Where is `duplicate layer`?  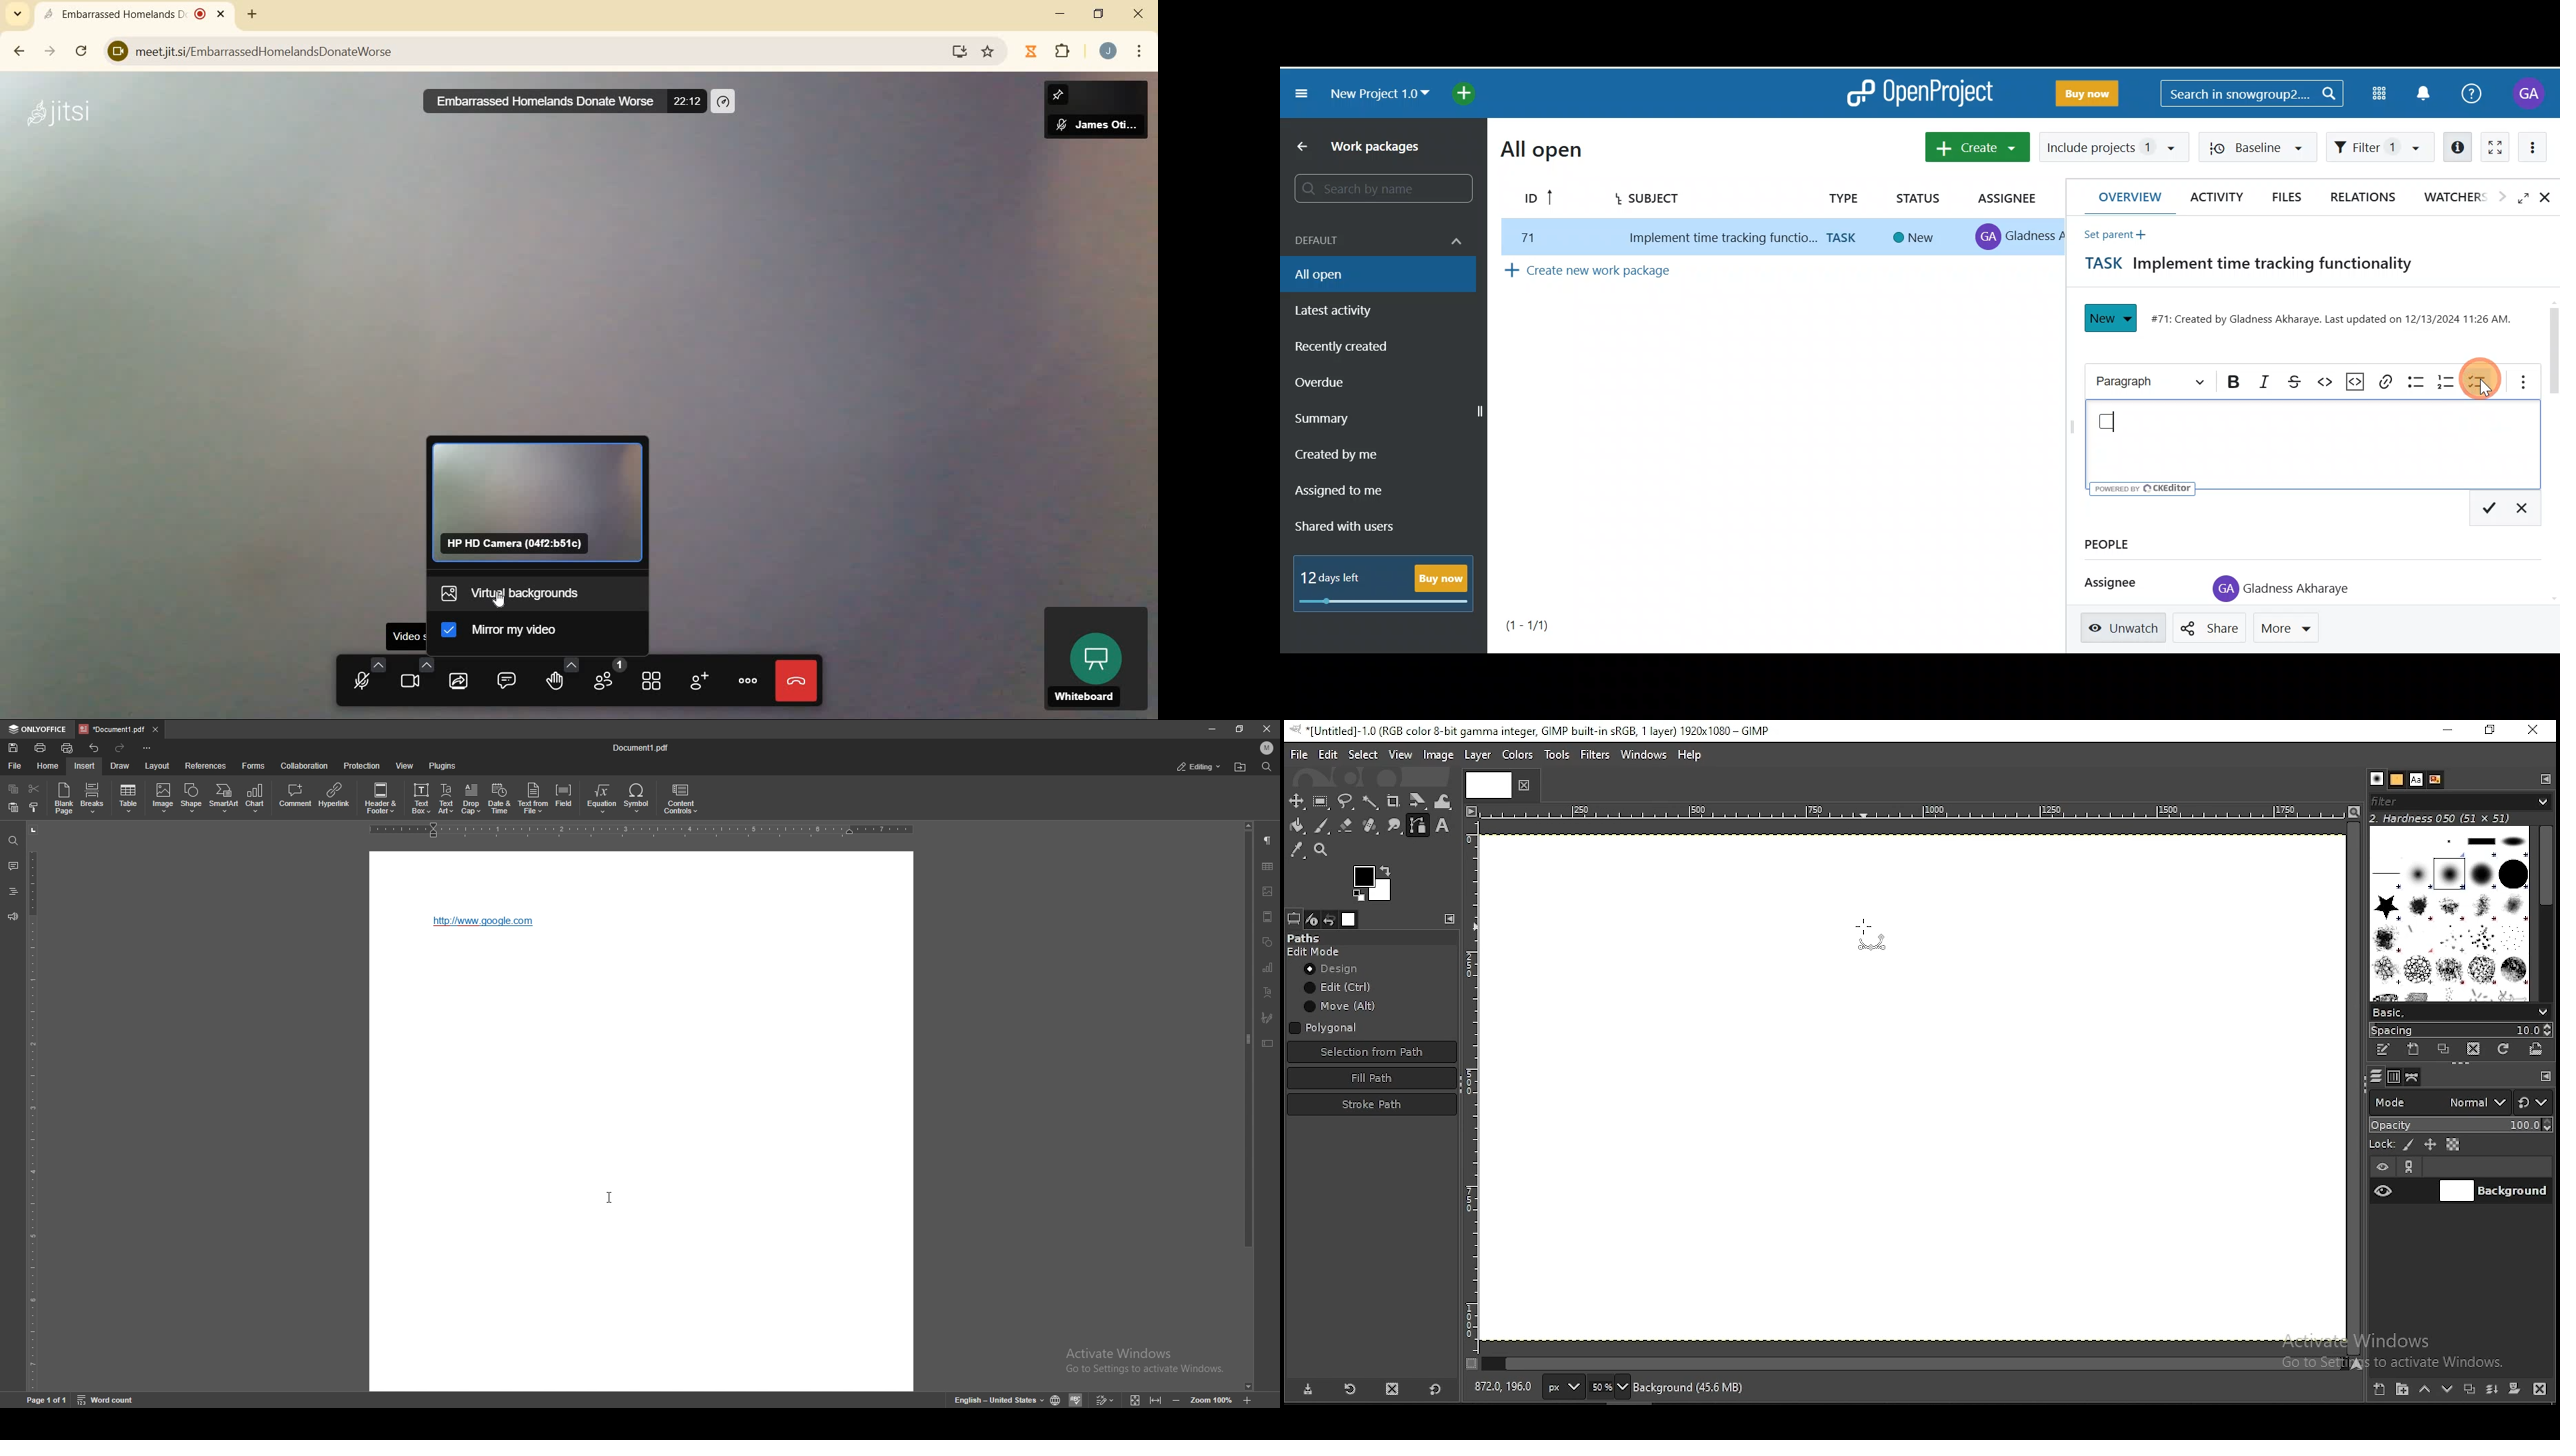 duplicate layer is located at coordinates (2471, 1390).